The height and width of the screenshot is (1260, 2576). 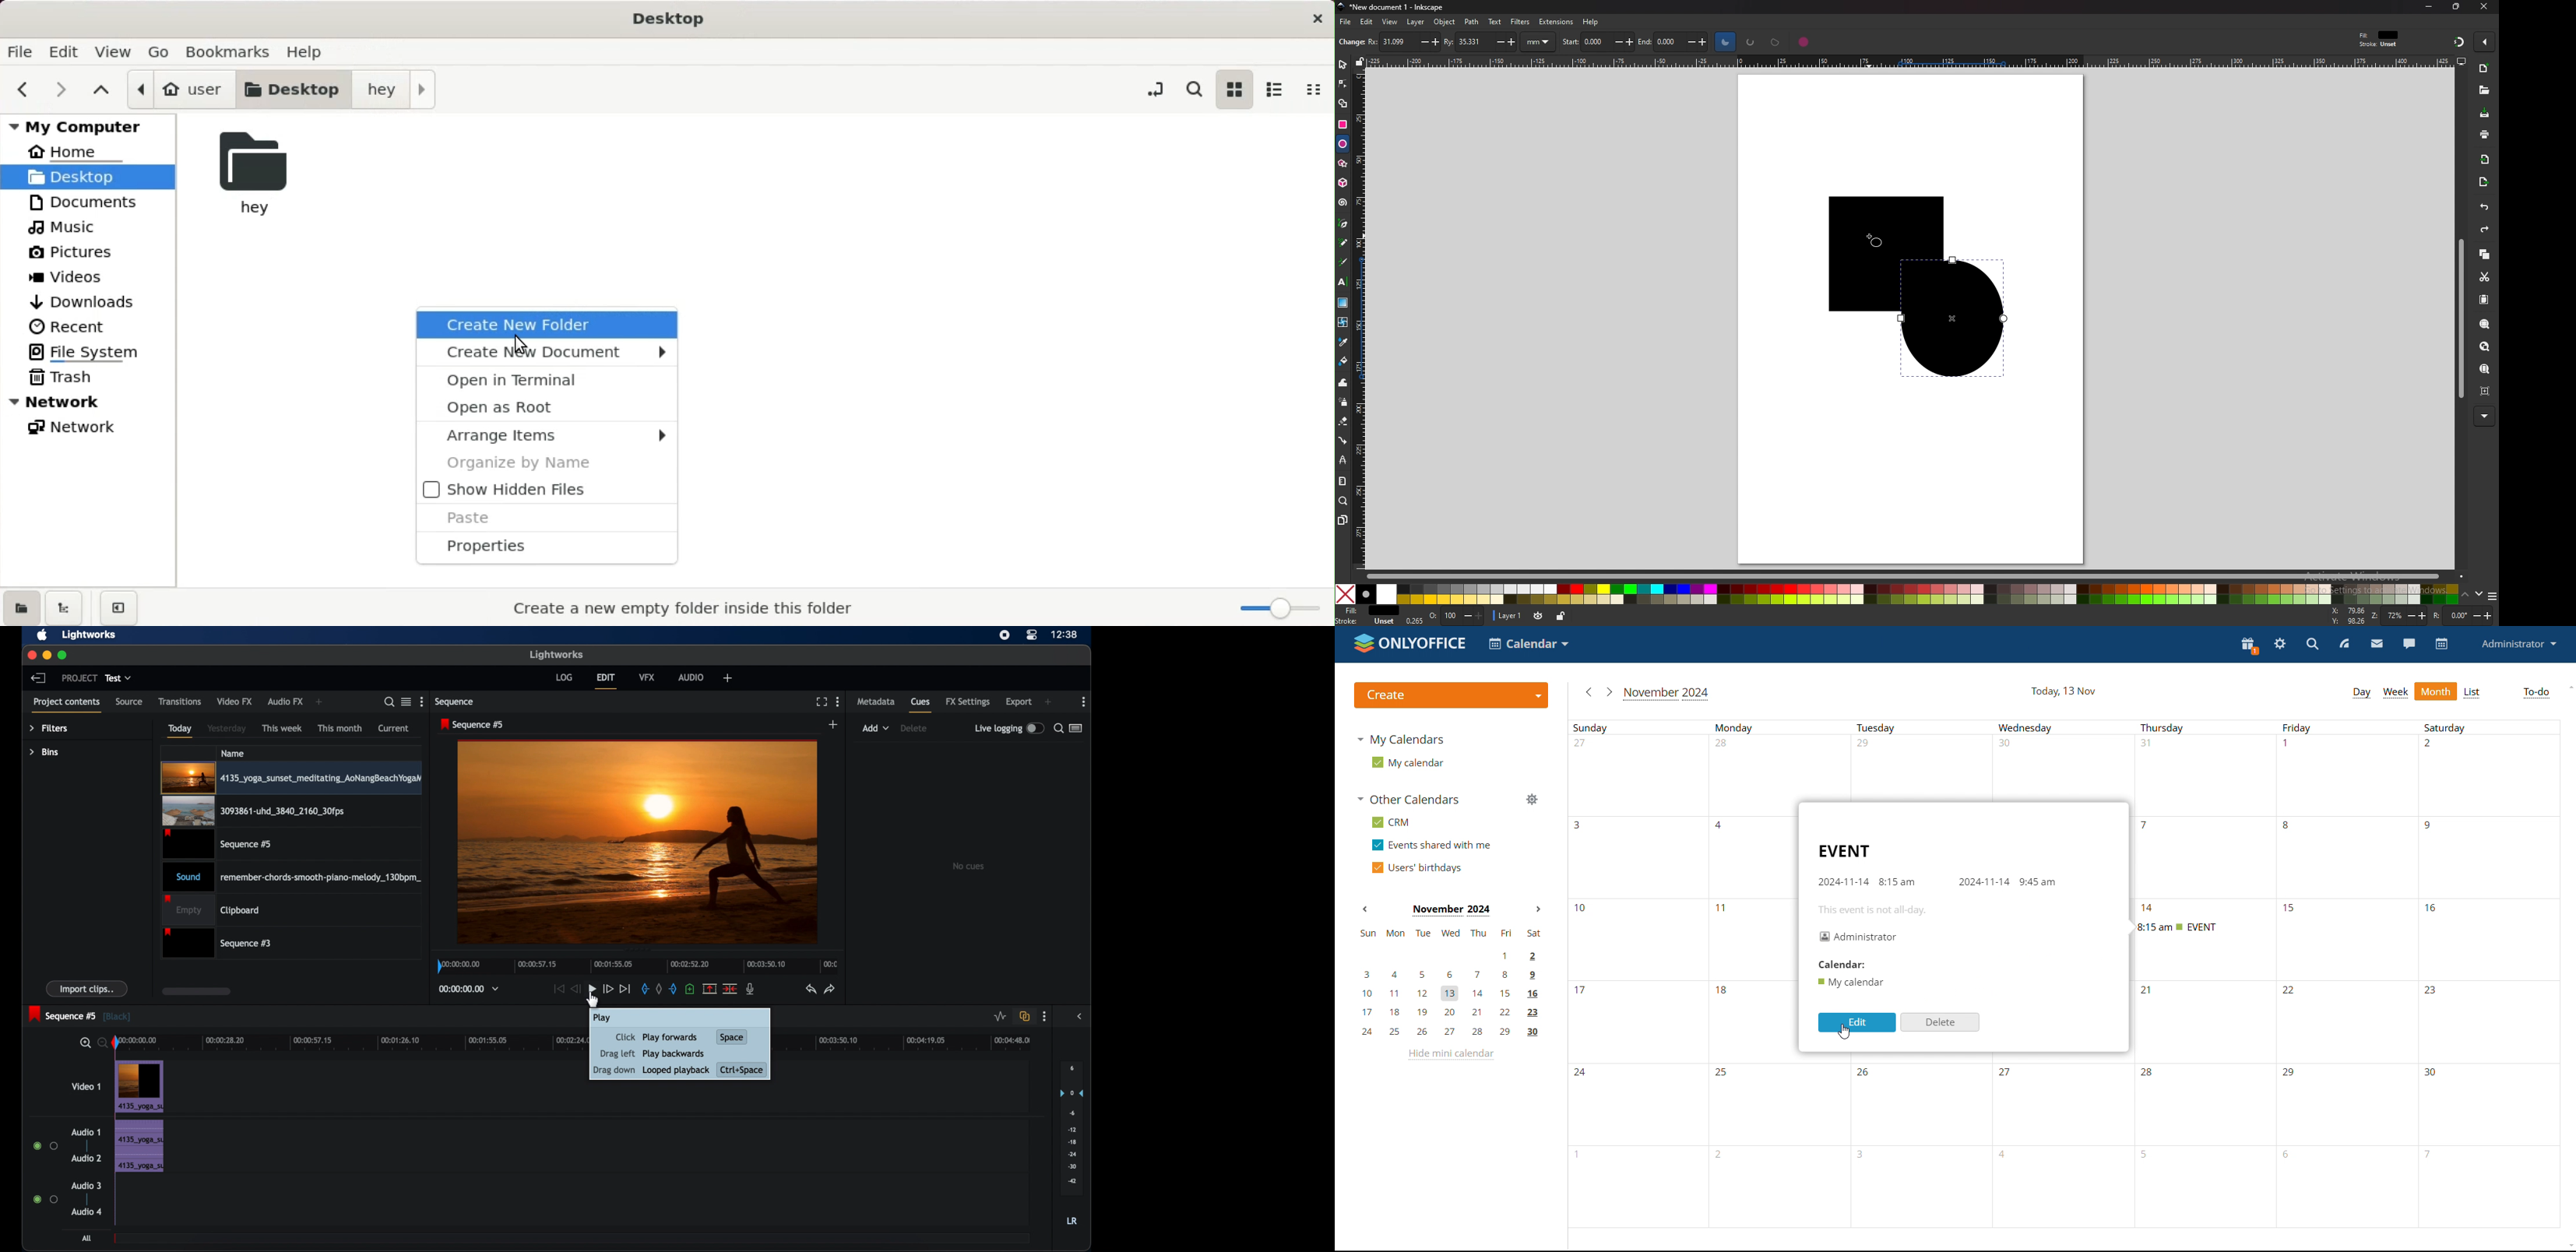 I want to click on full screen, so click(x=821, y=701).